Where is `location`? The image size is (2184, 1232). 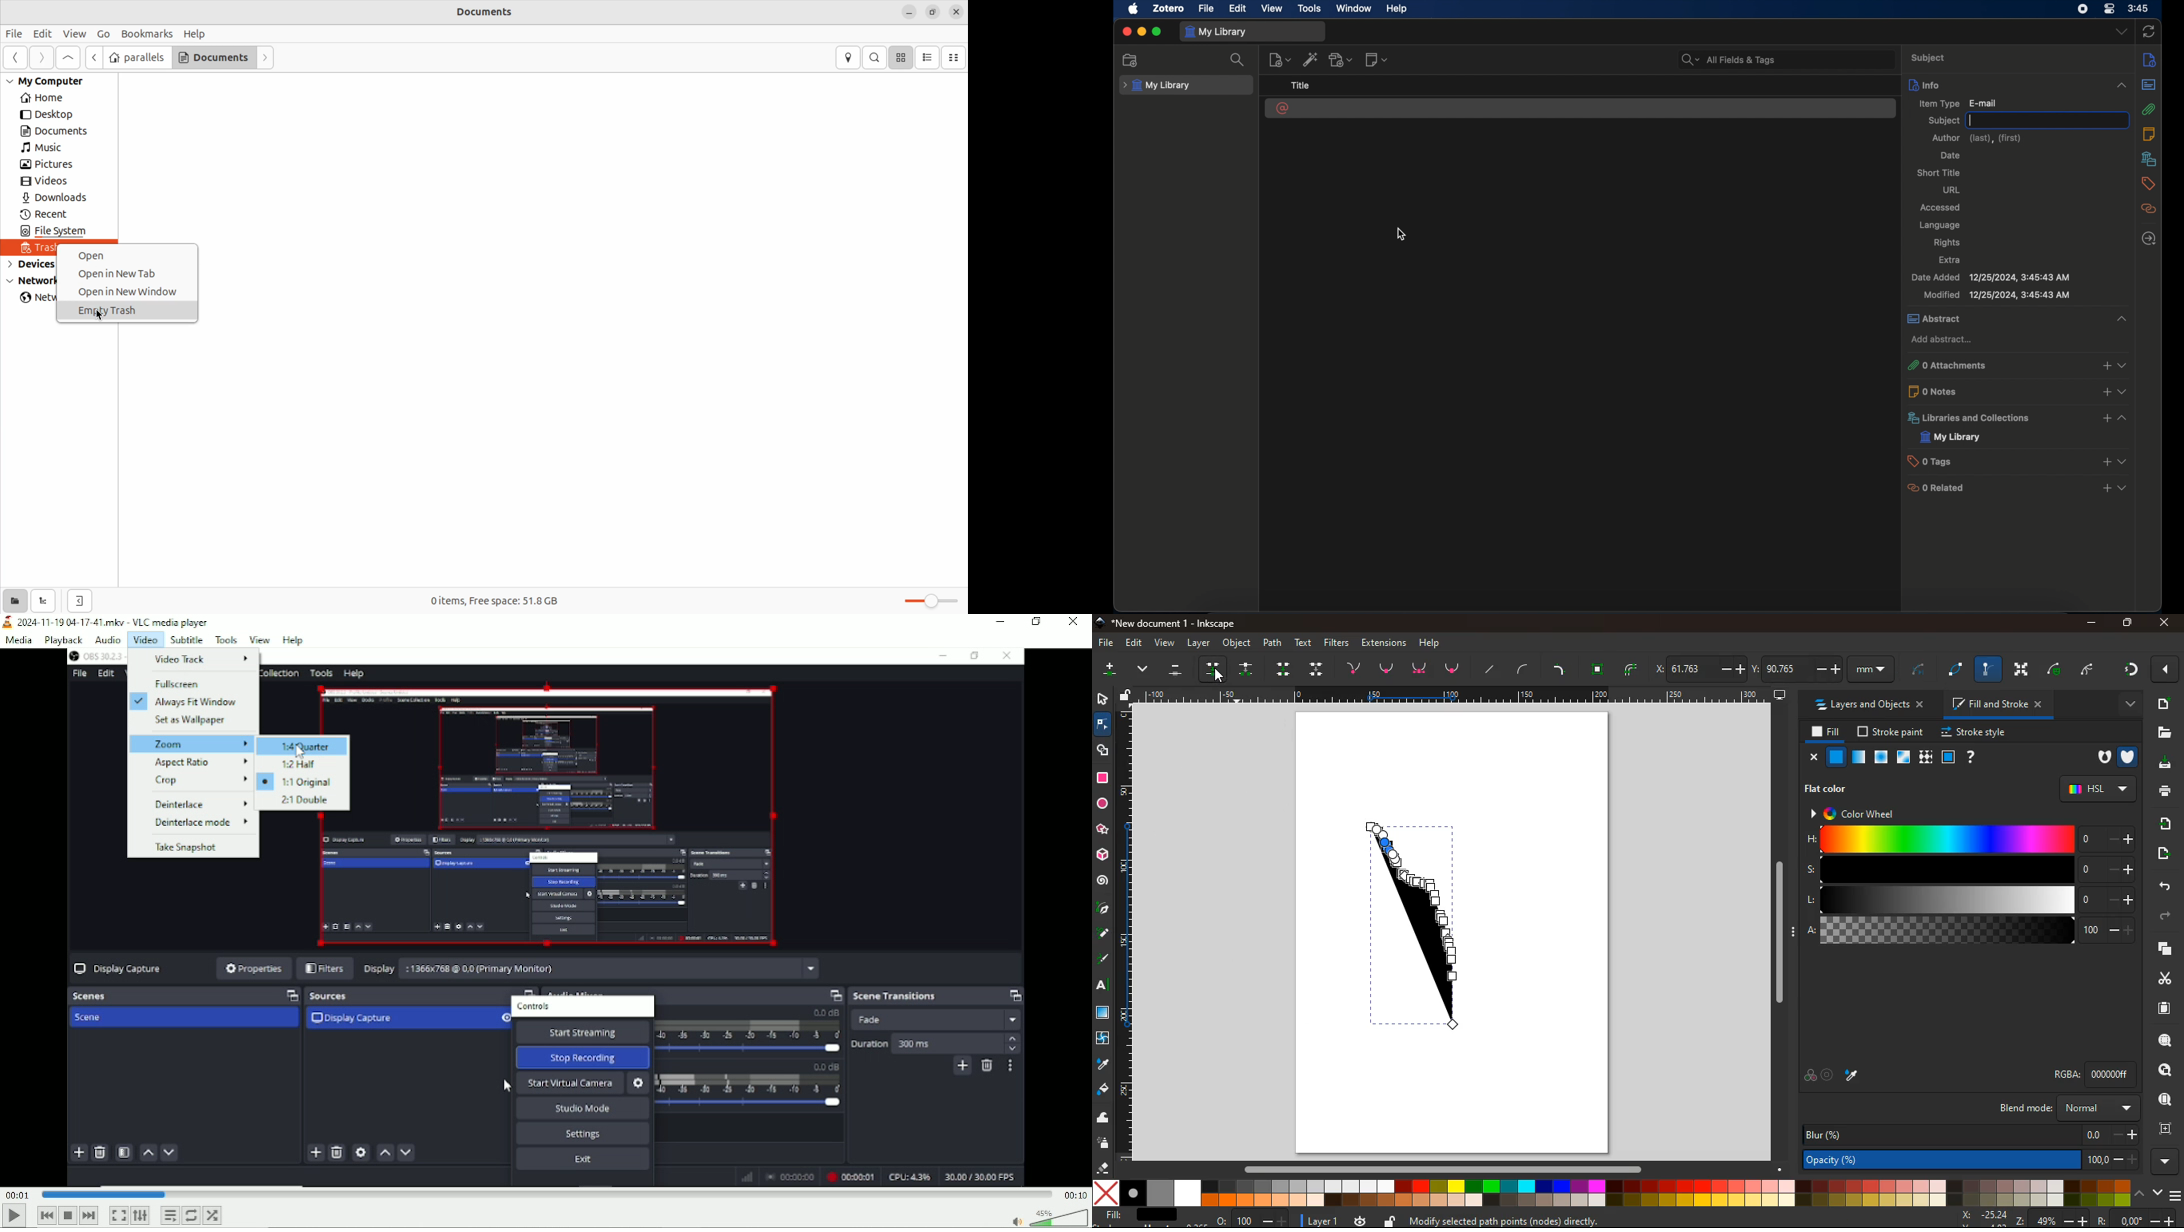 location is located at coordinates (847, 58).